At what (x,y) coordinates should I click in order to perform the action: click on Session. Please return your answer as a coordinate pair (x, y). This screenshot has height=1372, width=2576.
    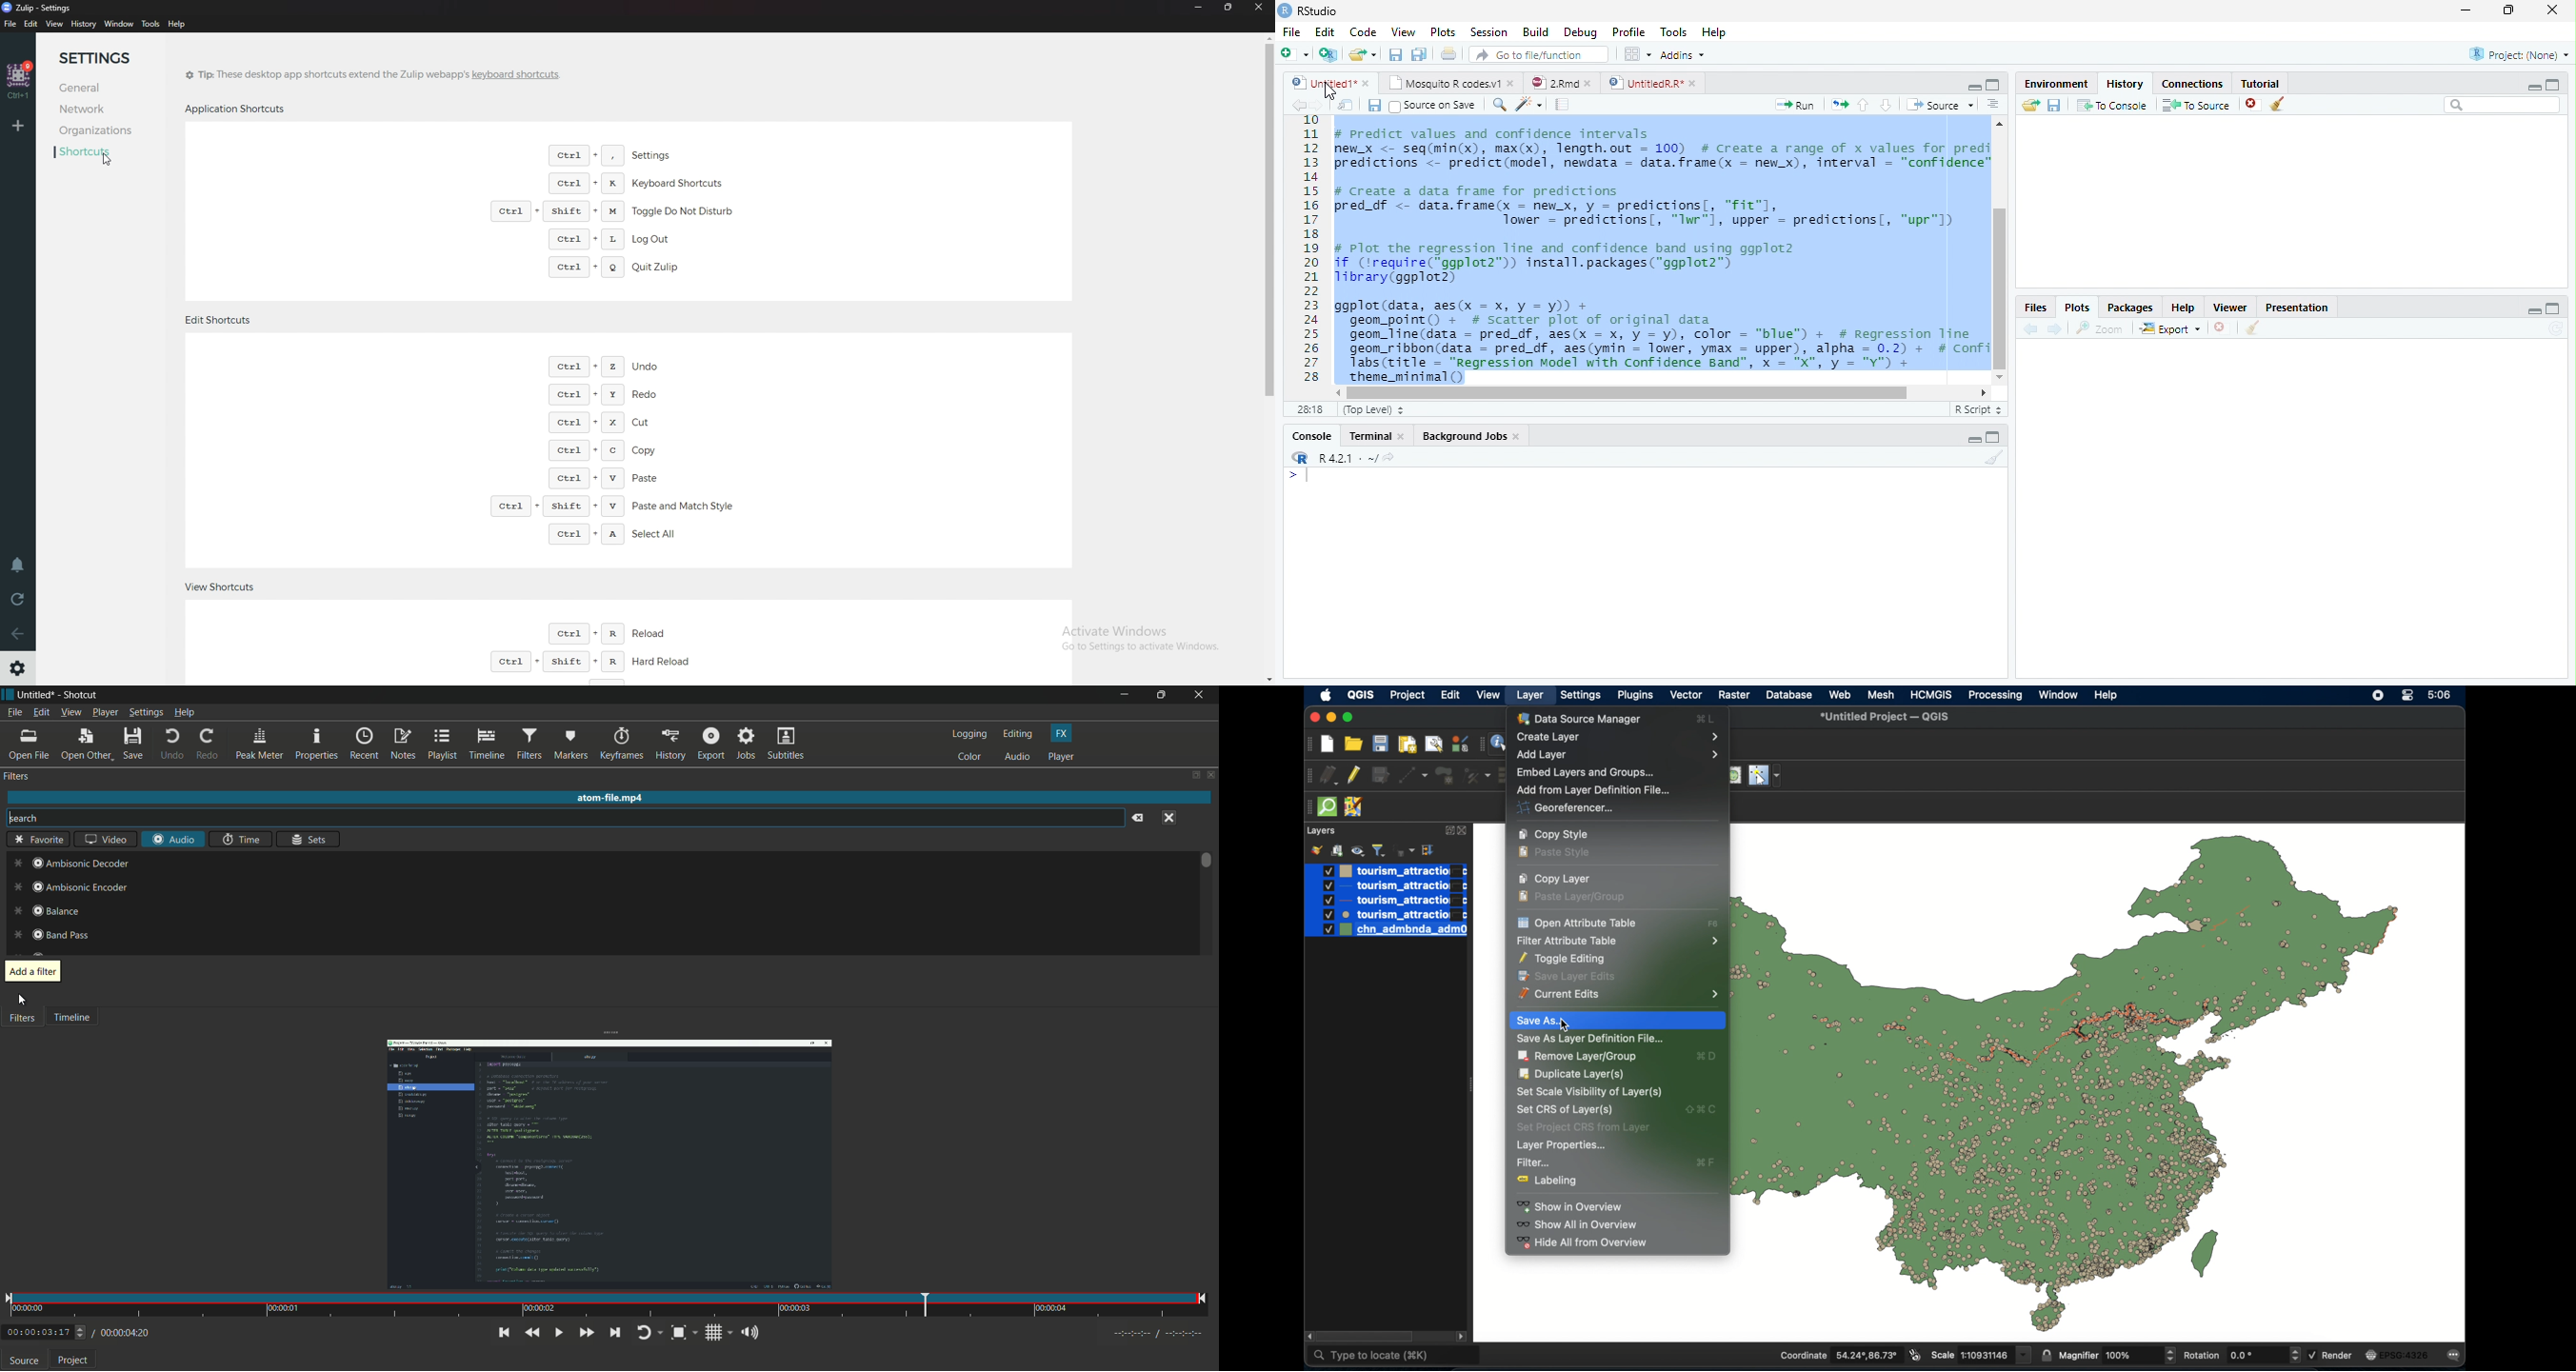
    Looking at the image, I should click on (1490, 31).